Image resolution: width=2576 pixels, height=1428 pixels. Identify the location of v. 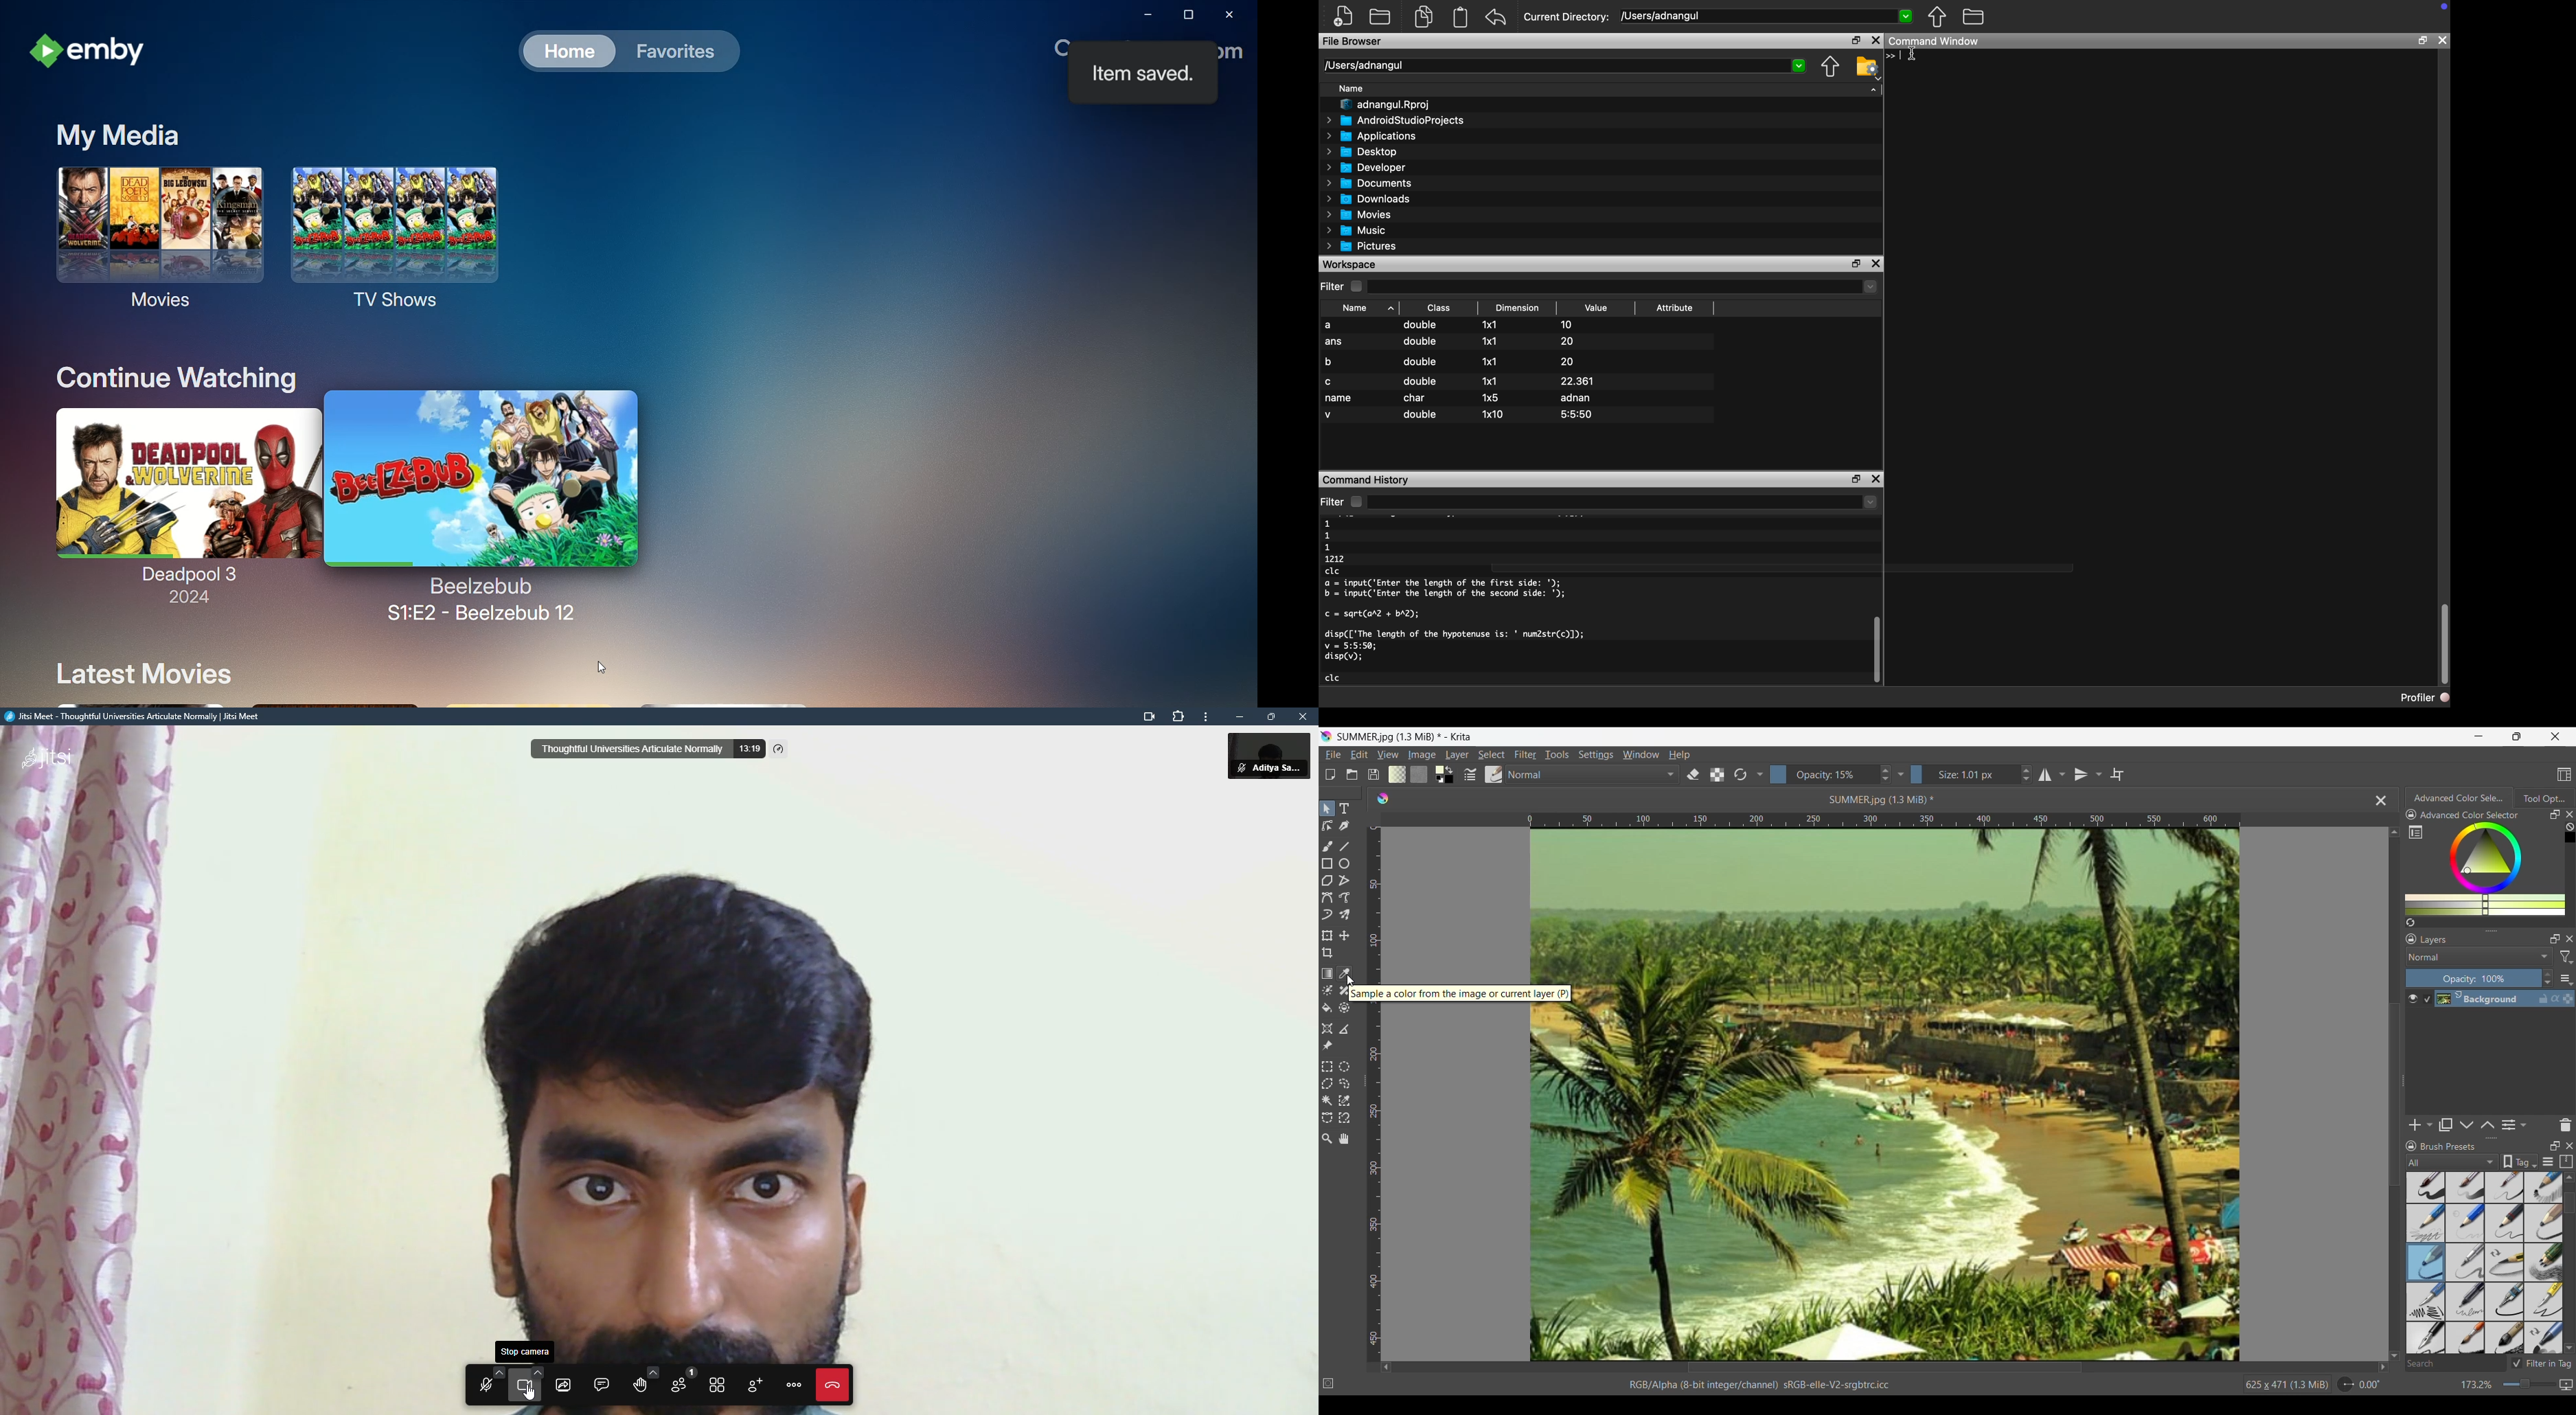
(1330, 416).